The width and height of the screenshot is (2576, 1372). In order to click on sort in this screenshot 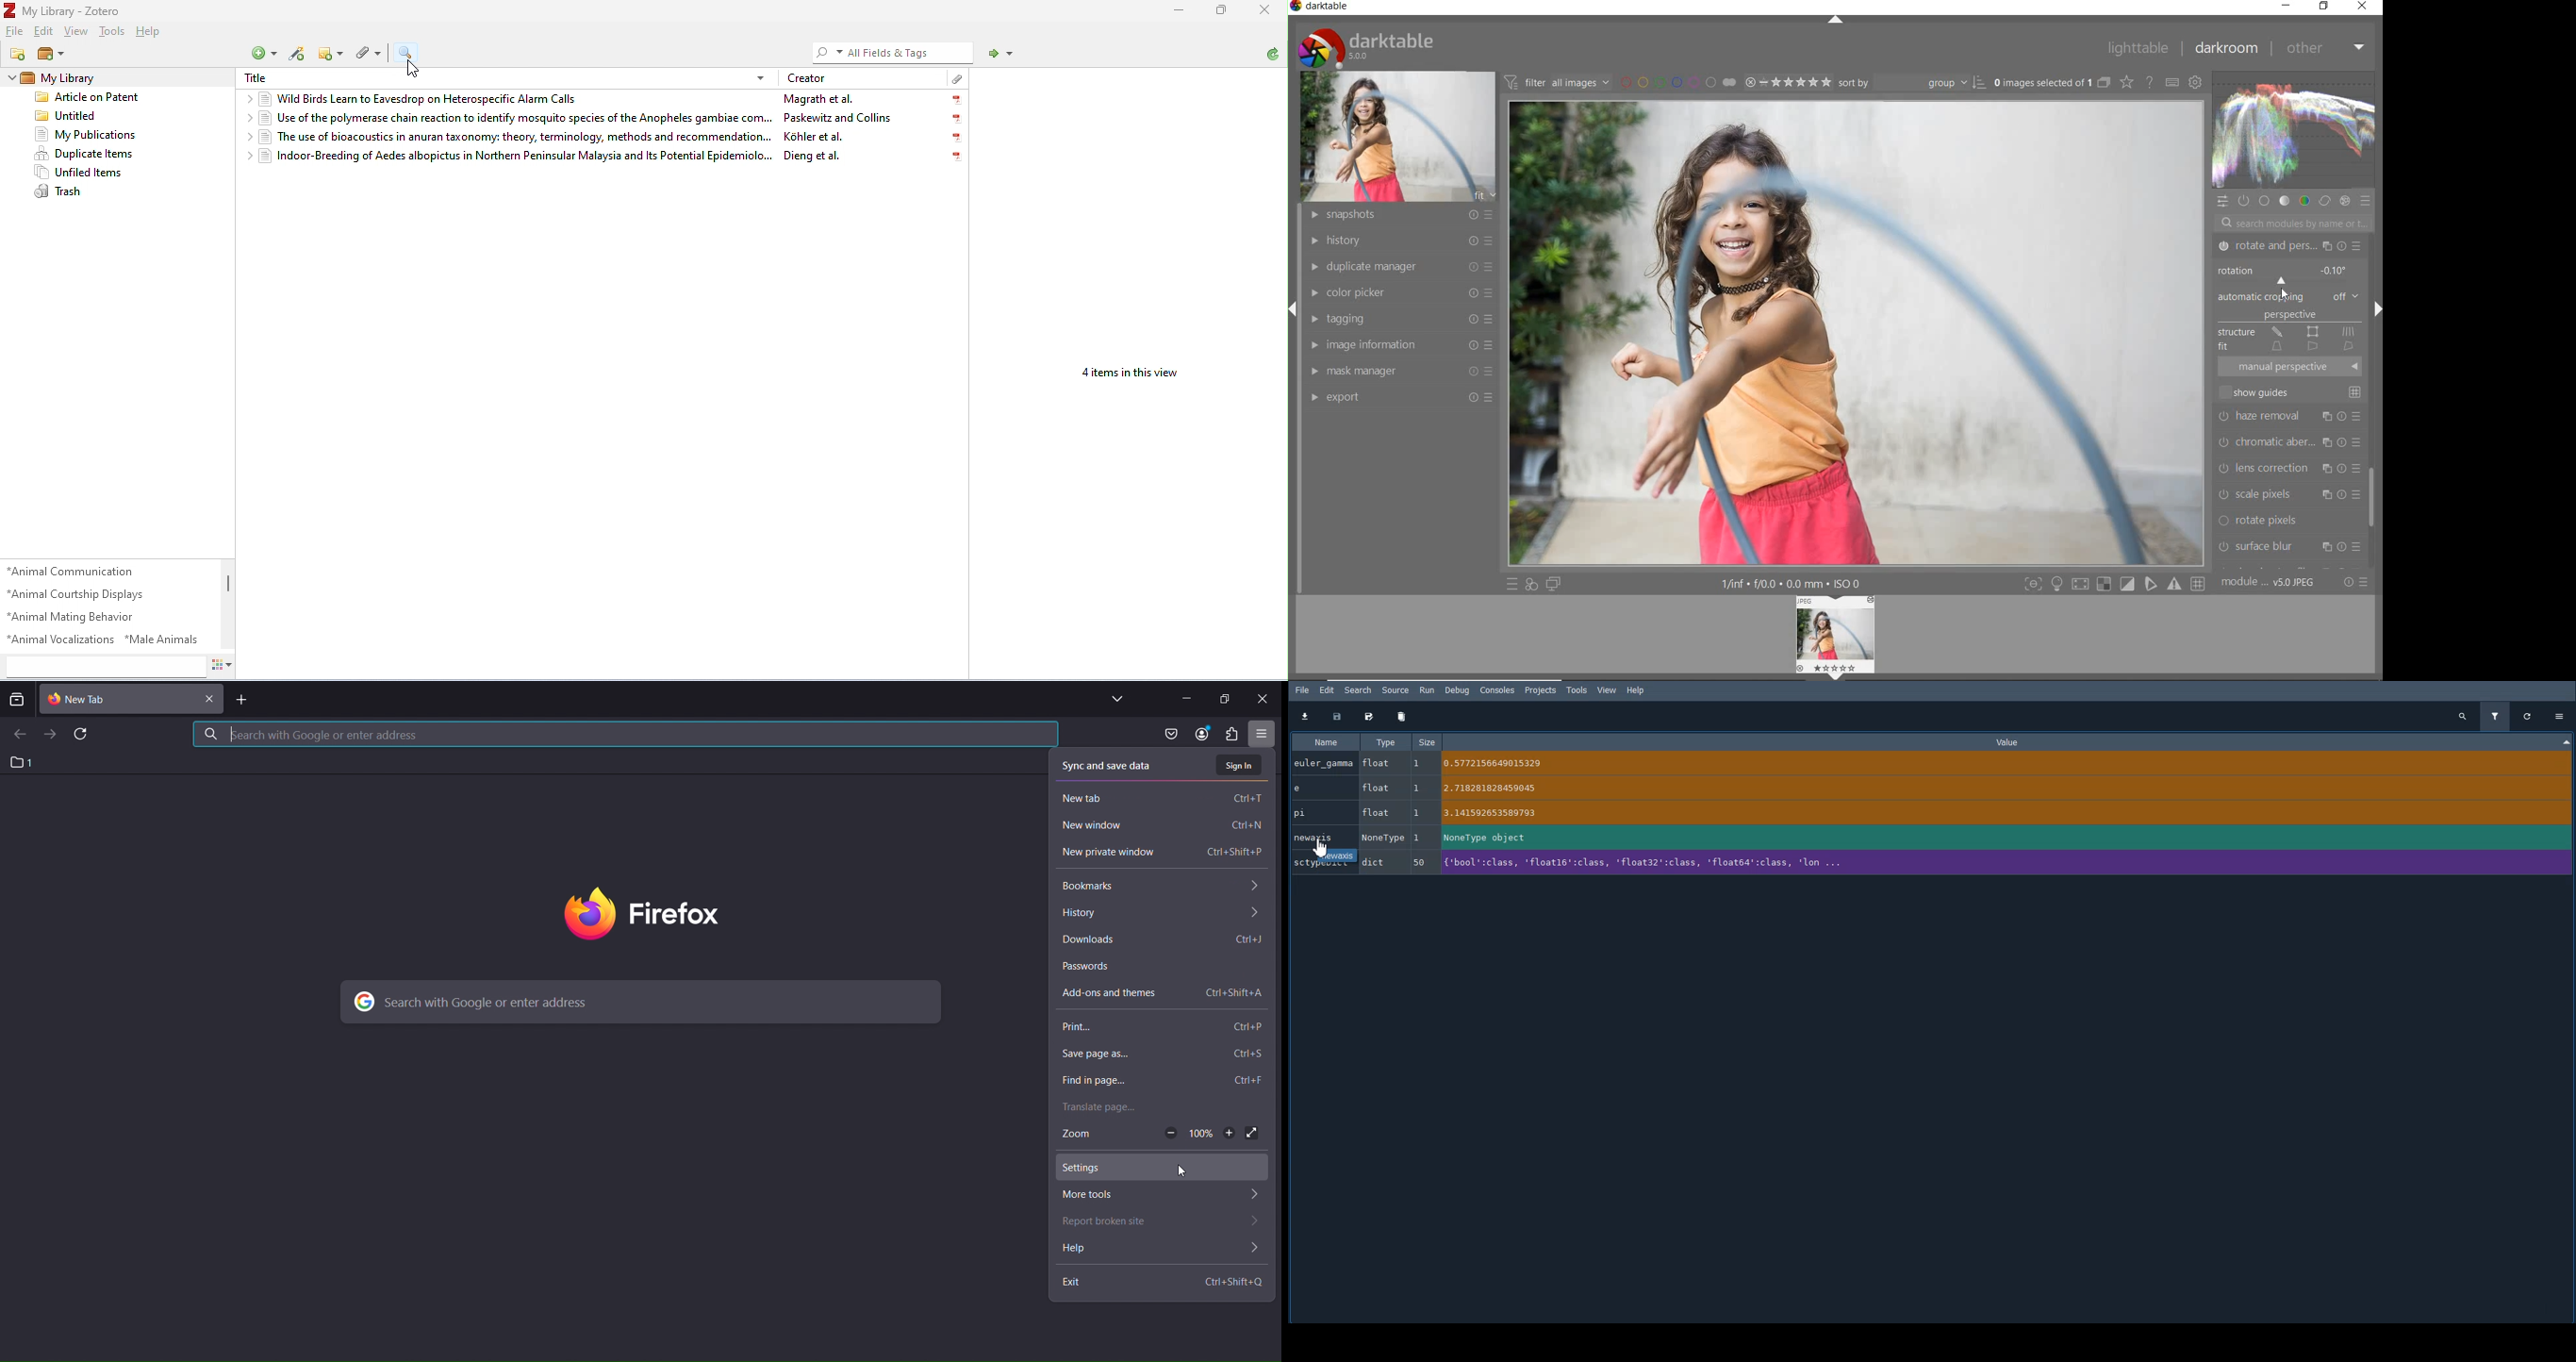, I will do `click(1913, 82)`.